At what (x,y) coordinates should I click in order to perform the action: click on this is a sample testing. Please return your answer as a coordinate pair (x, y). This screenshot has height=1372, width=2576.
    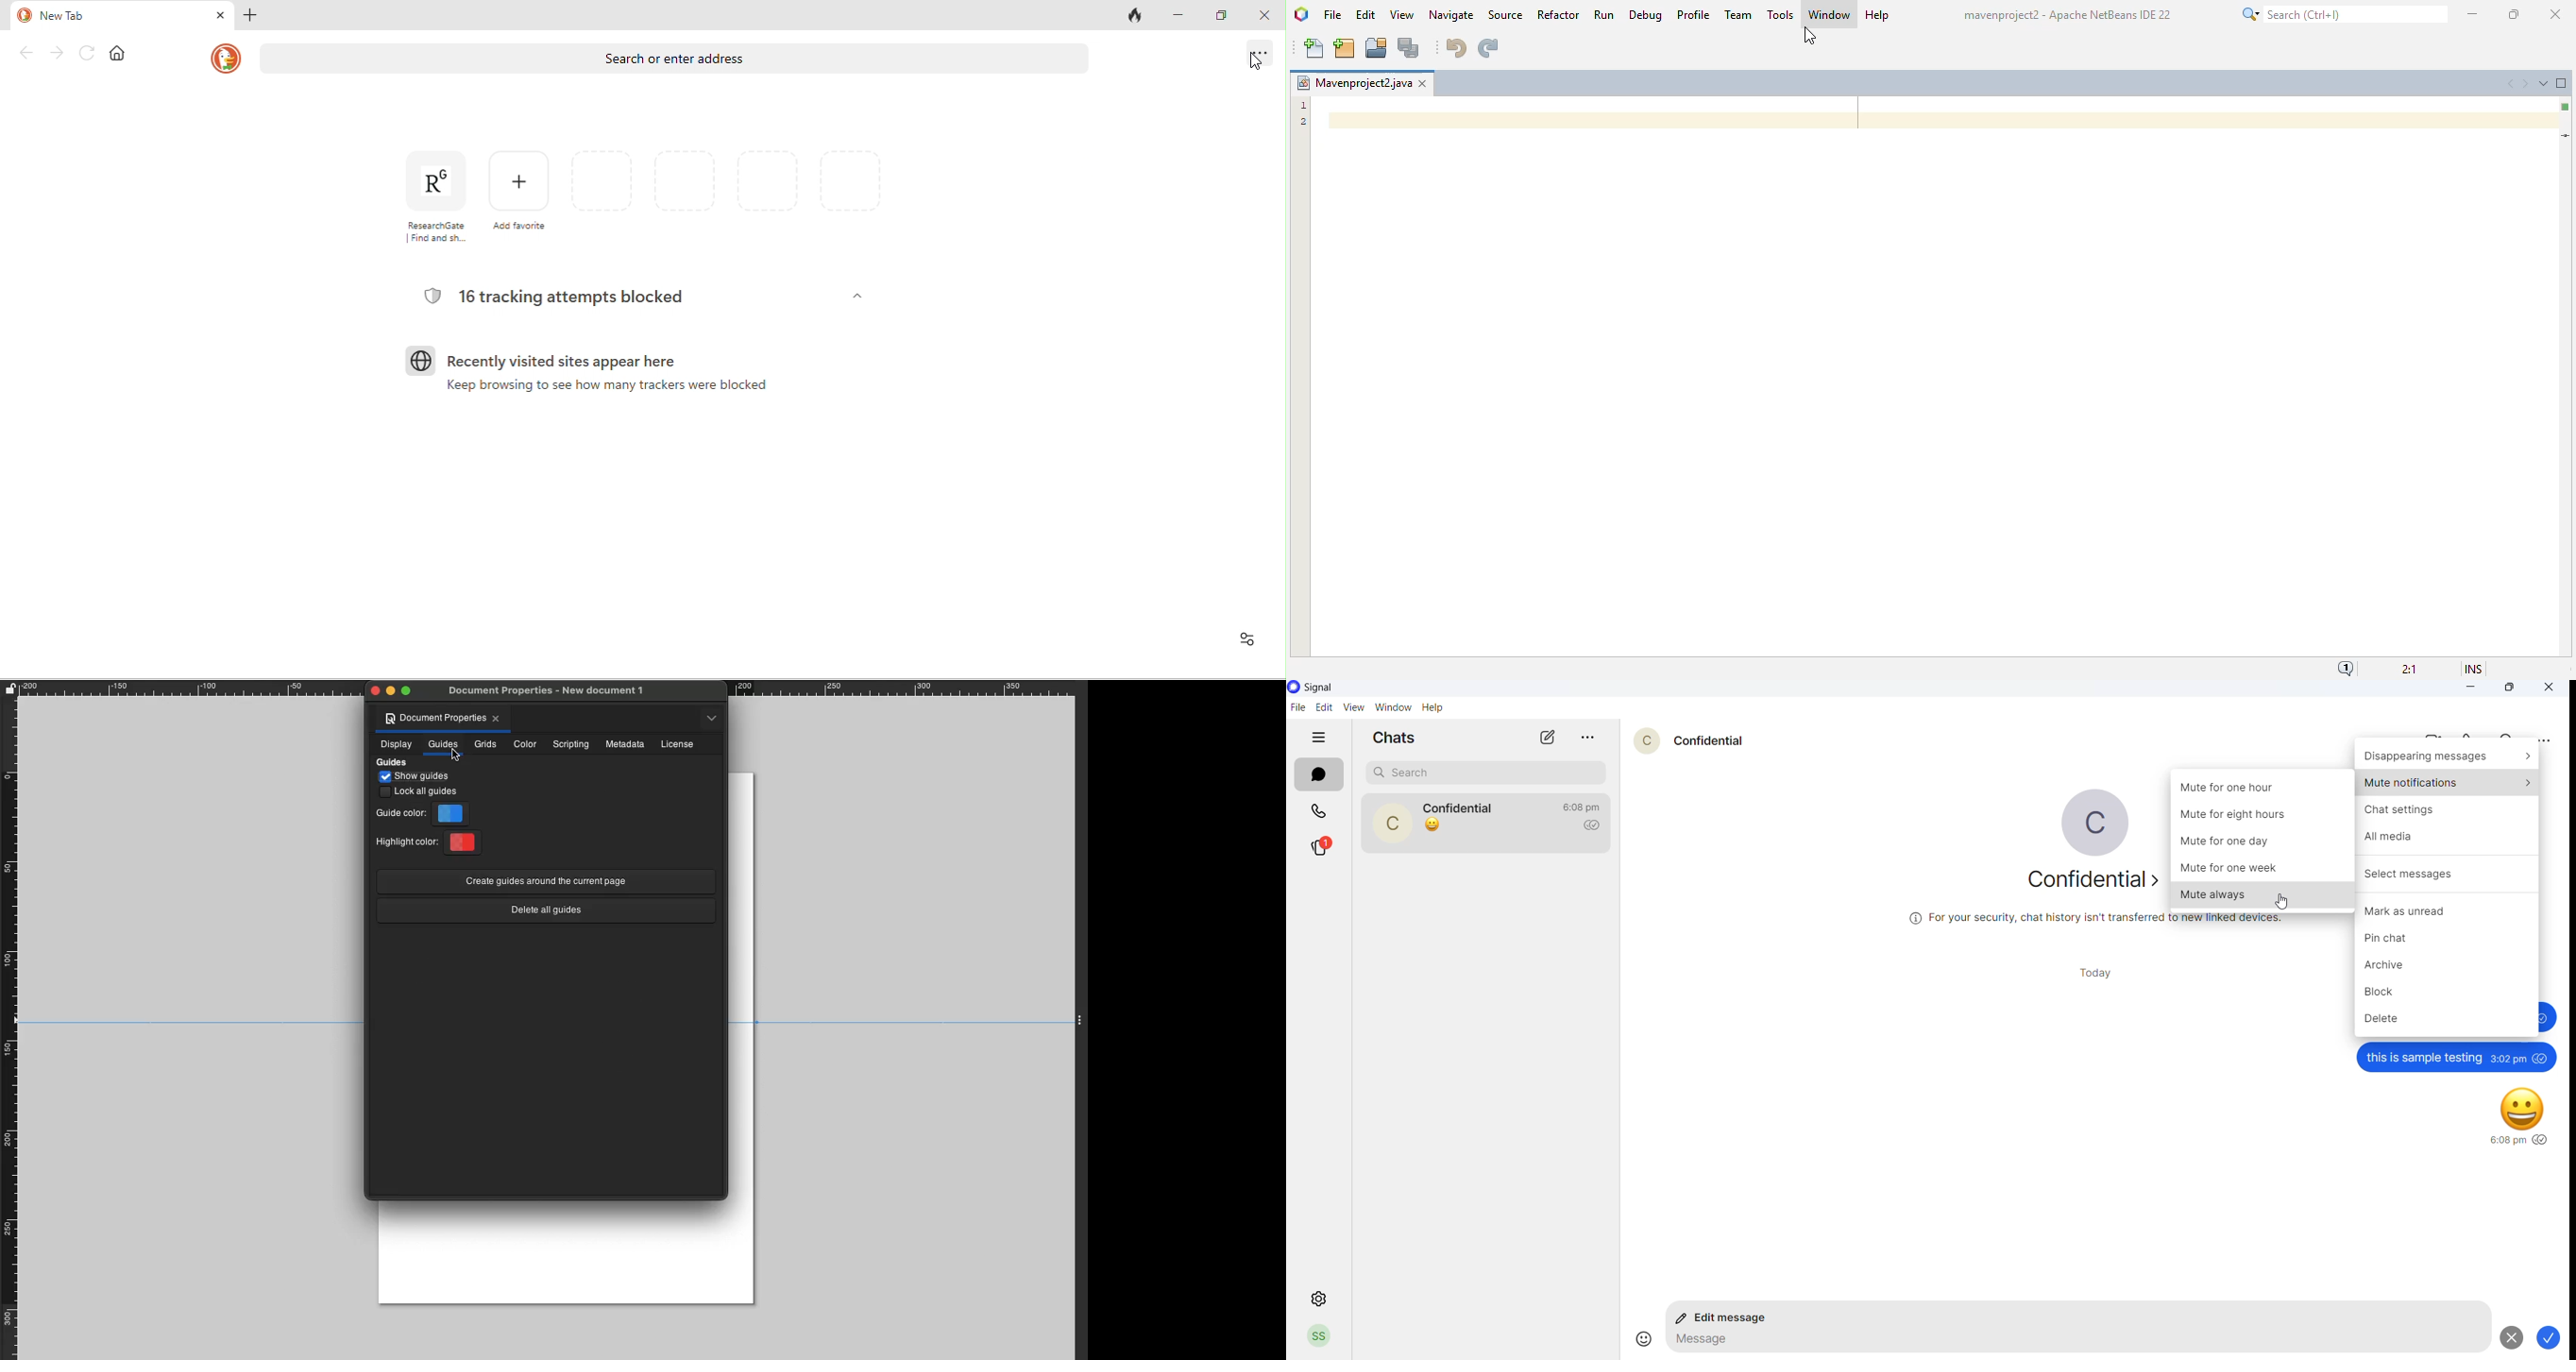
    Looking at the image, I should click on (2423, 1057).